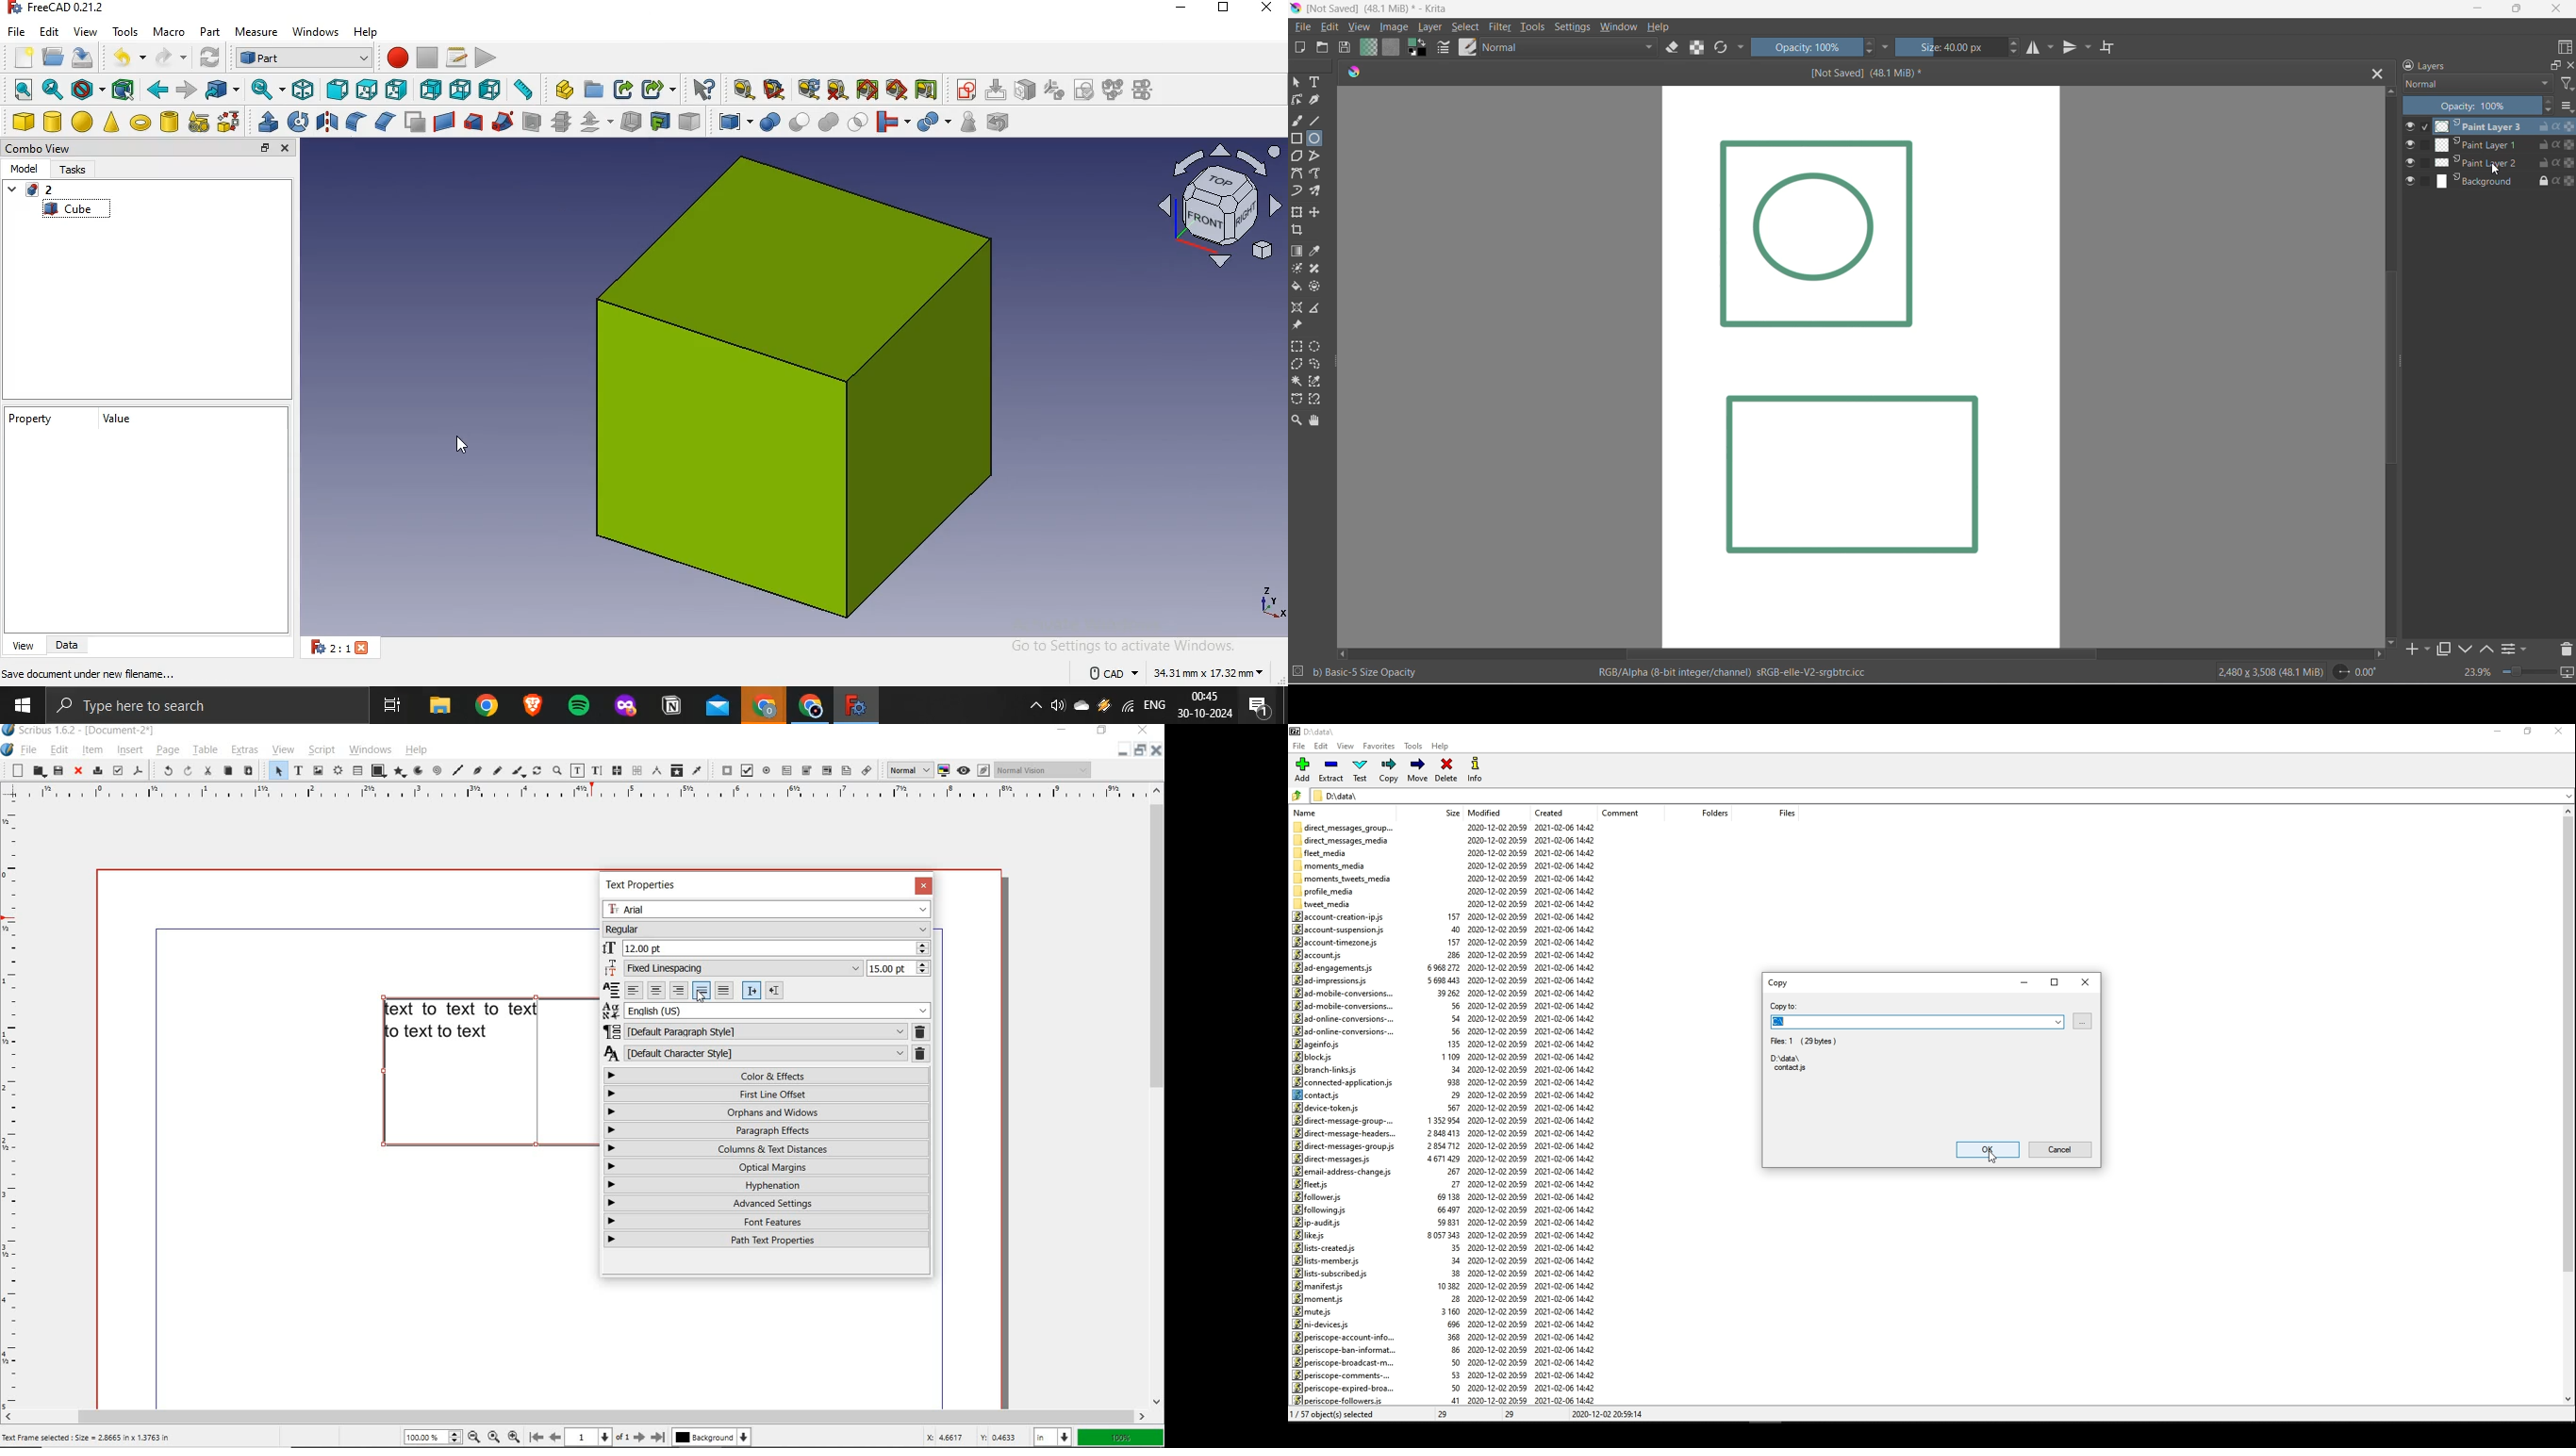 This screenshot has width=2576, height=1456. Describe the element at coordinates (906, 769) in the screenshot. I see `select image preview quality` at that location.